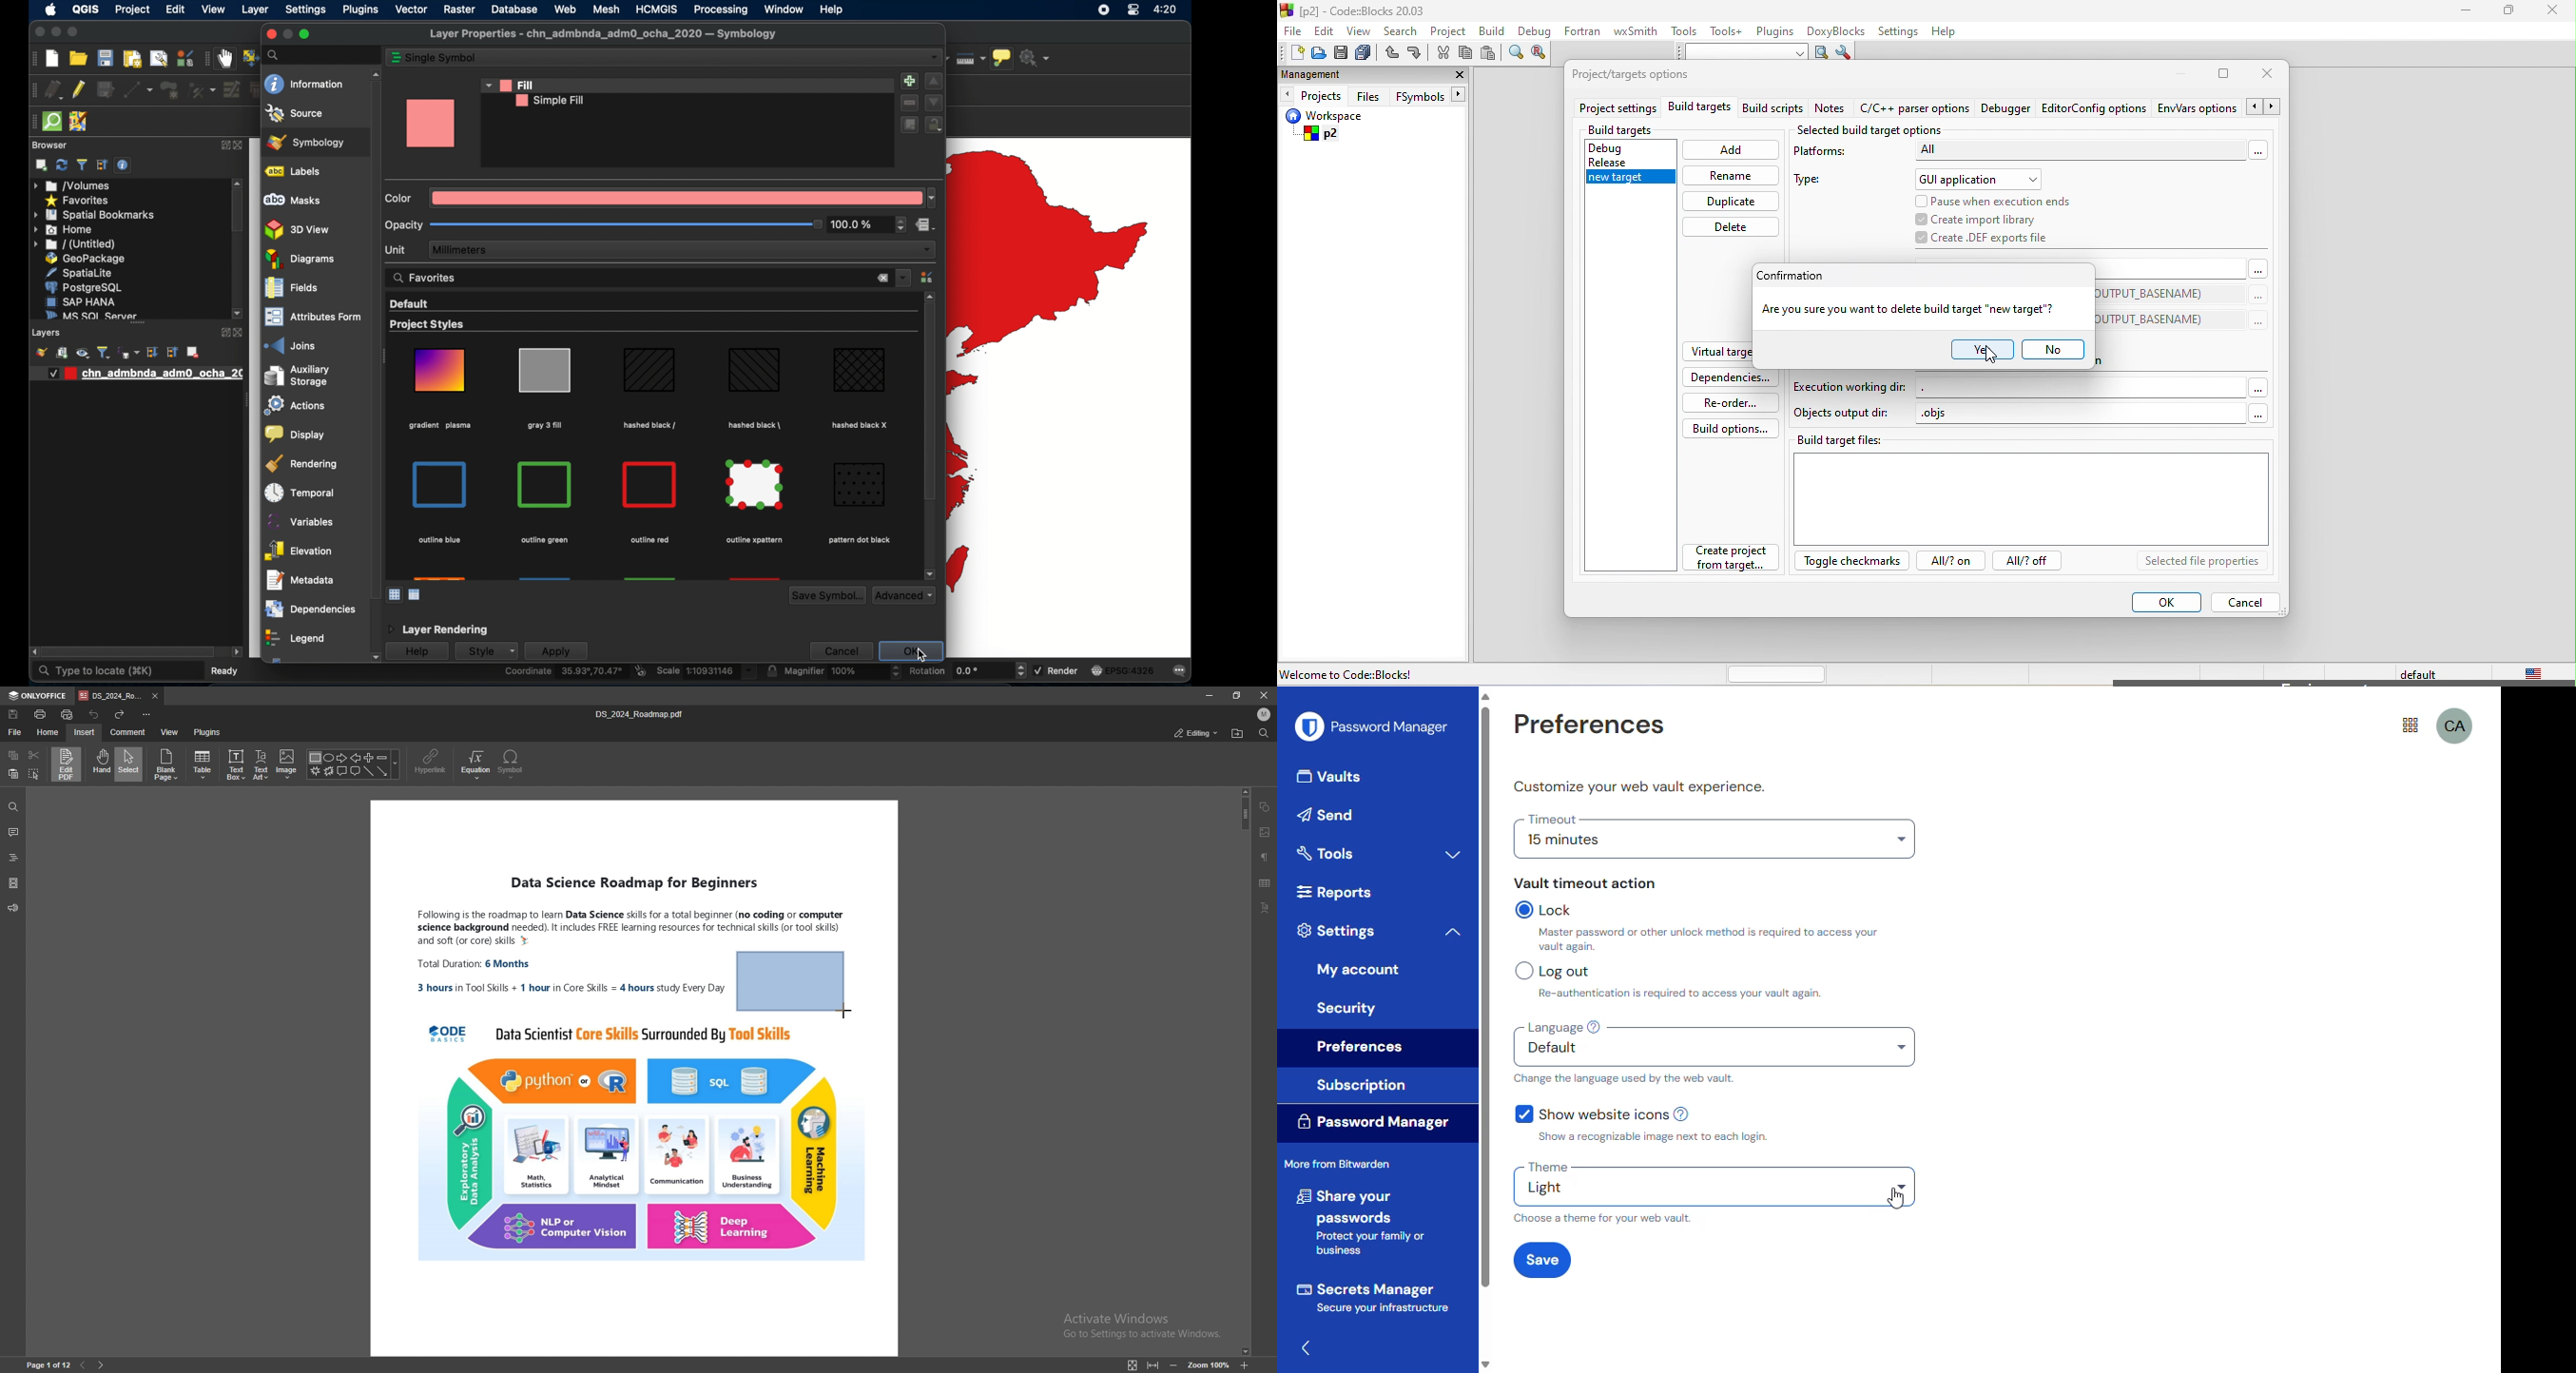 The height and width of the screenshot is (1400, 2576). What do you see at coordinates (104, 1363) in the screenshot?
I see `next page` at bounding box center [104, 1363].